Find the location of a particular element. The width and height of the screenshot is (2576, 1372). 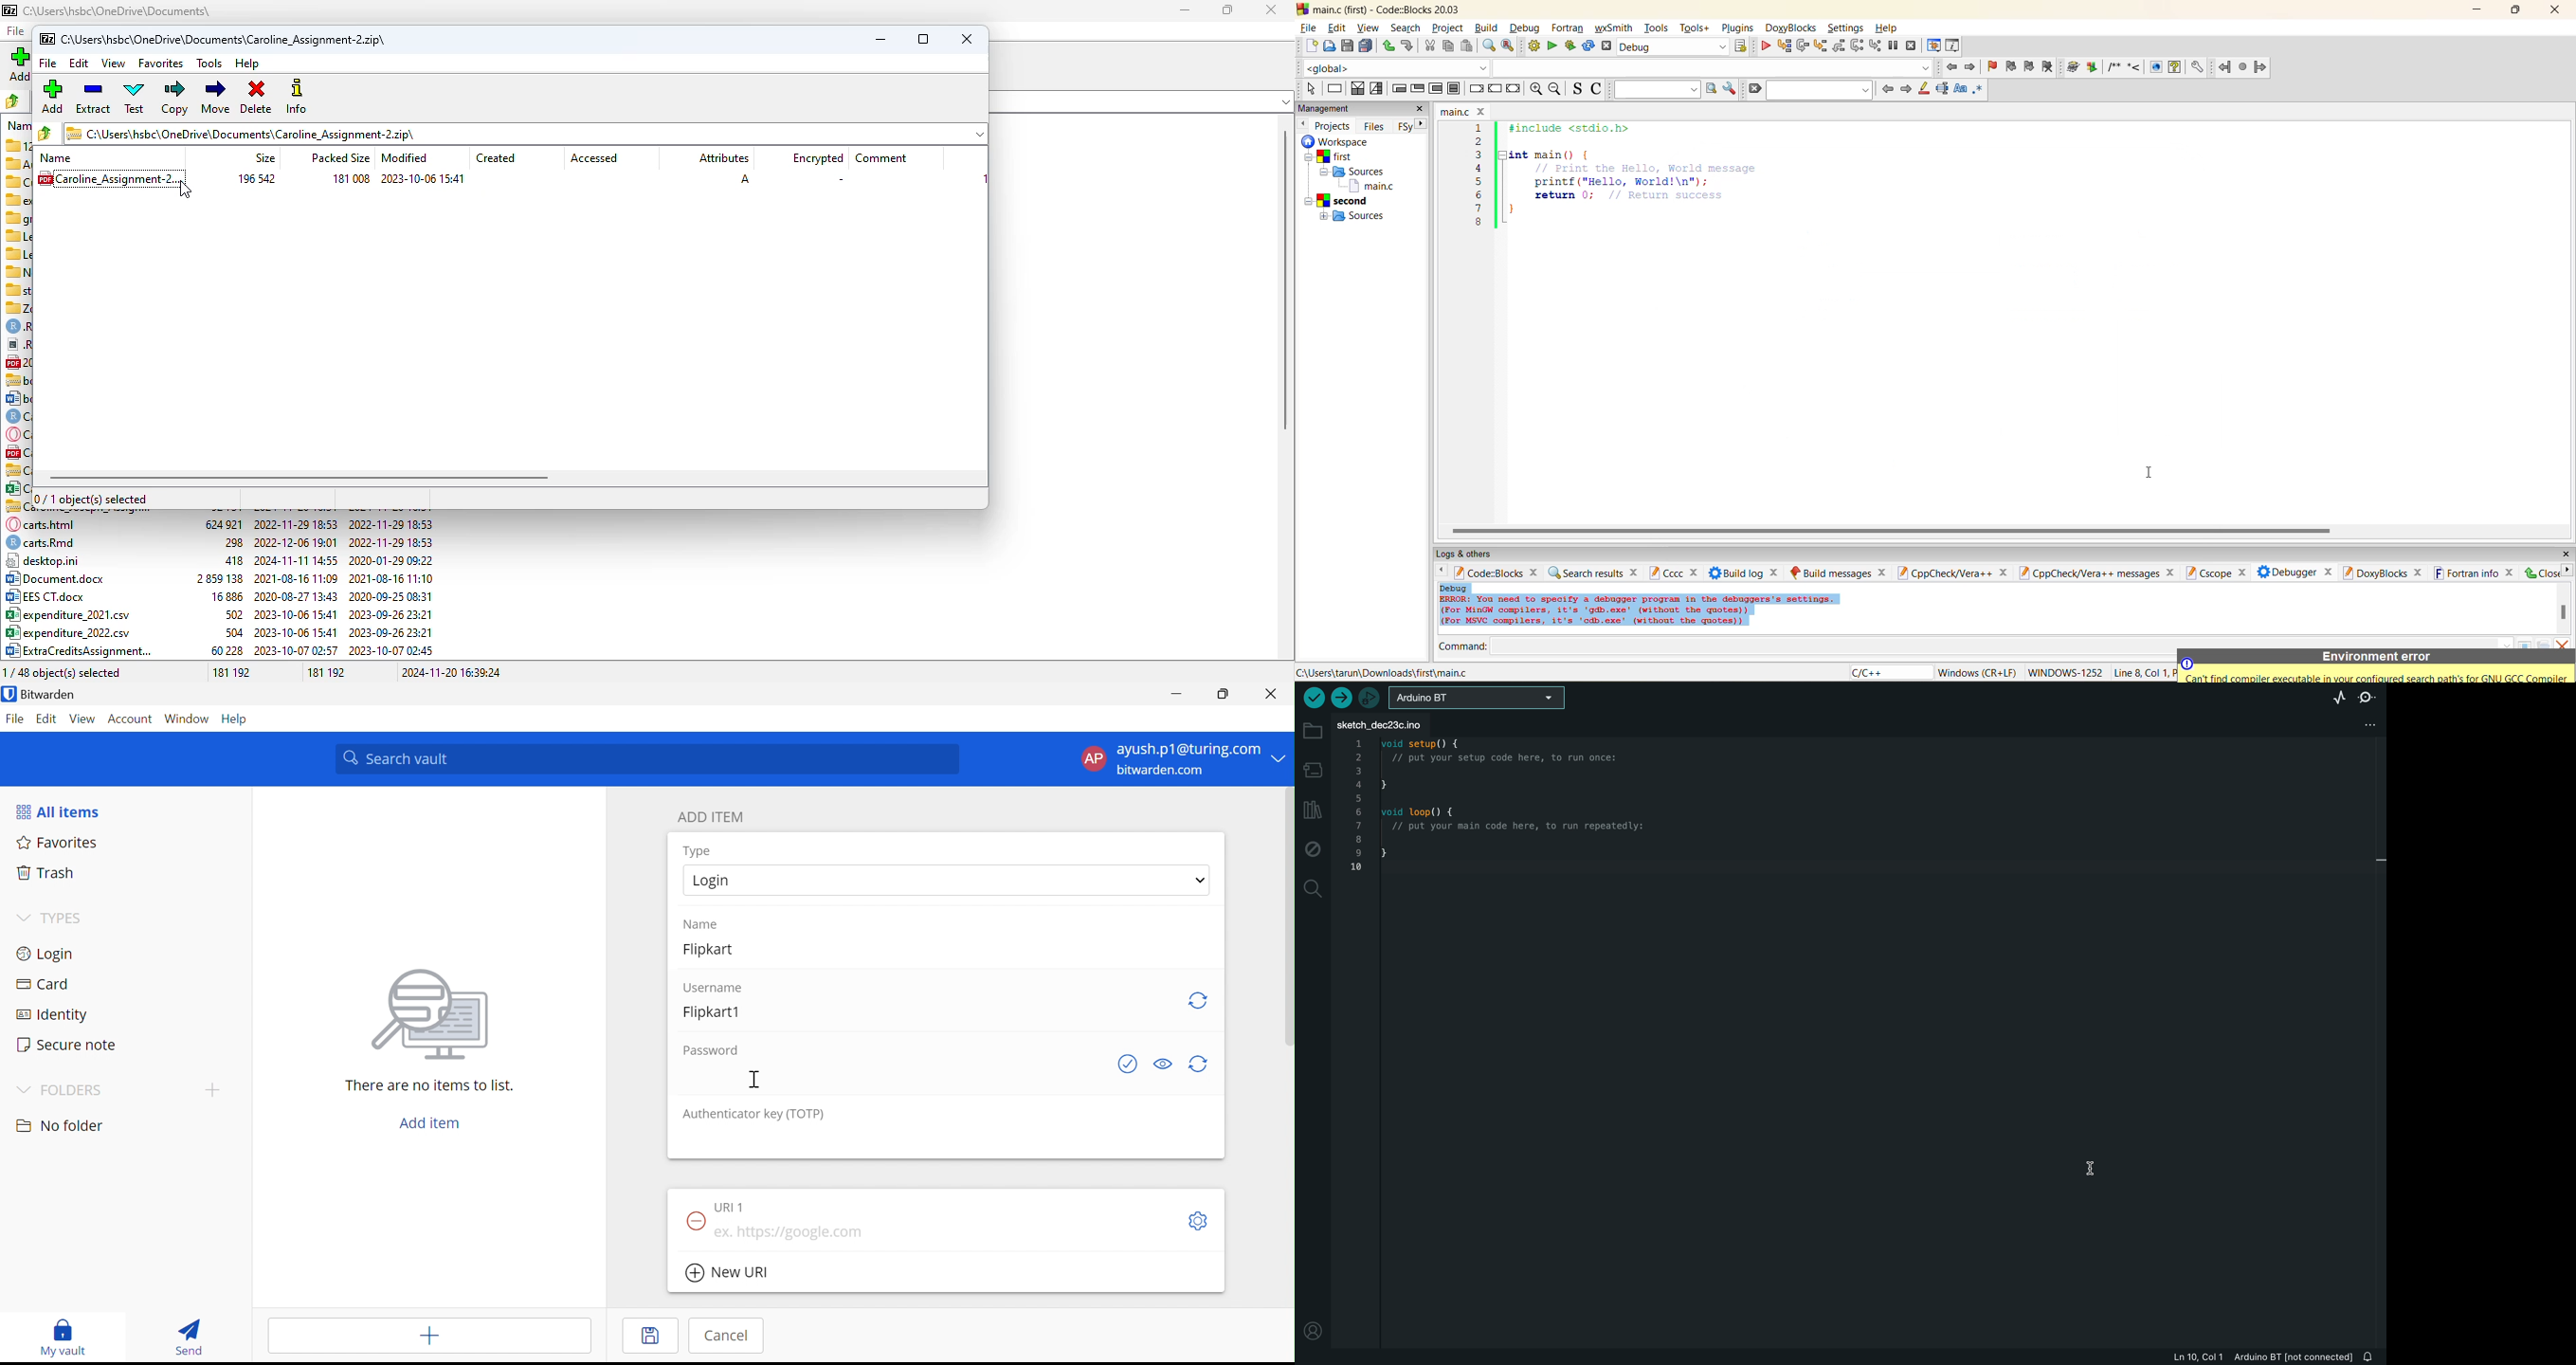

save all is located at coordinates (1366, 46).